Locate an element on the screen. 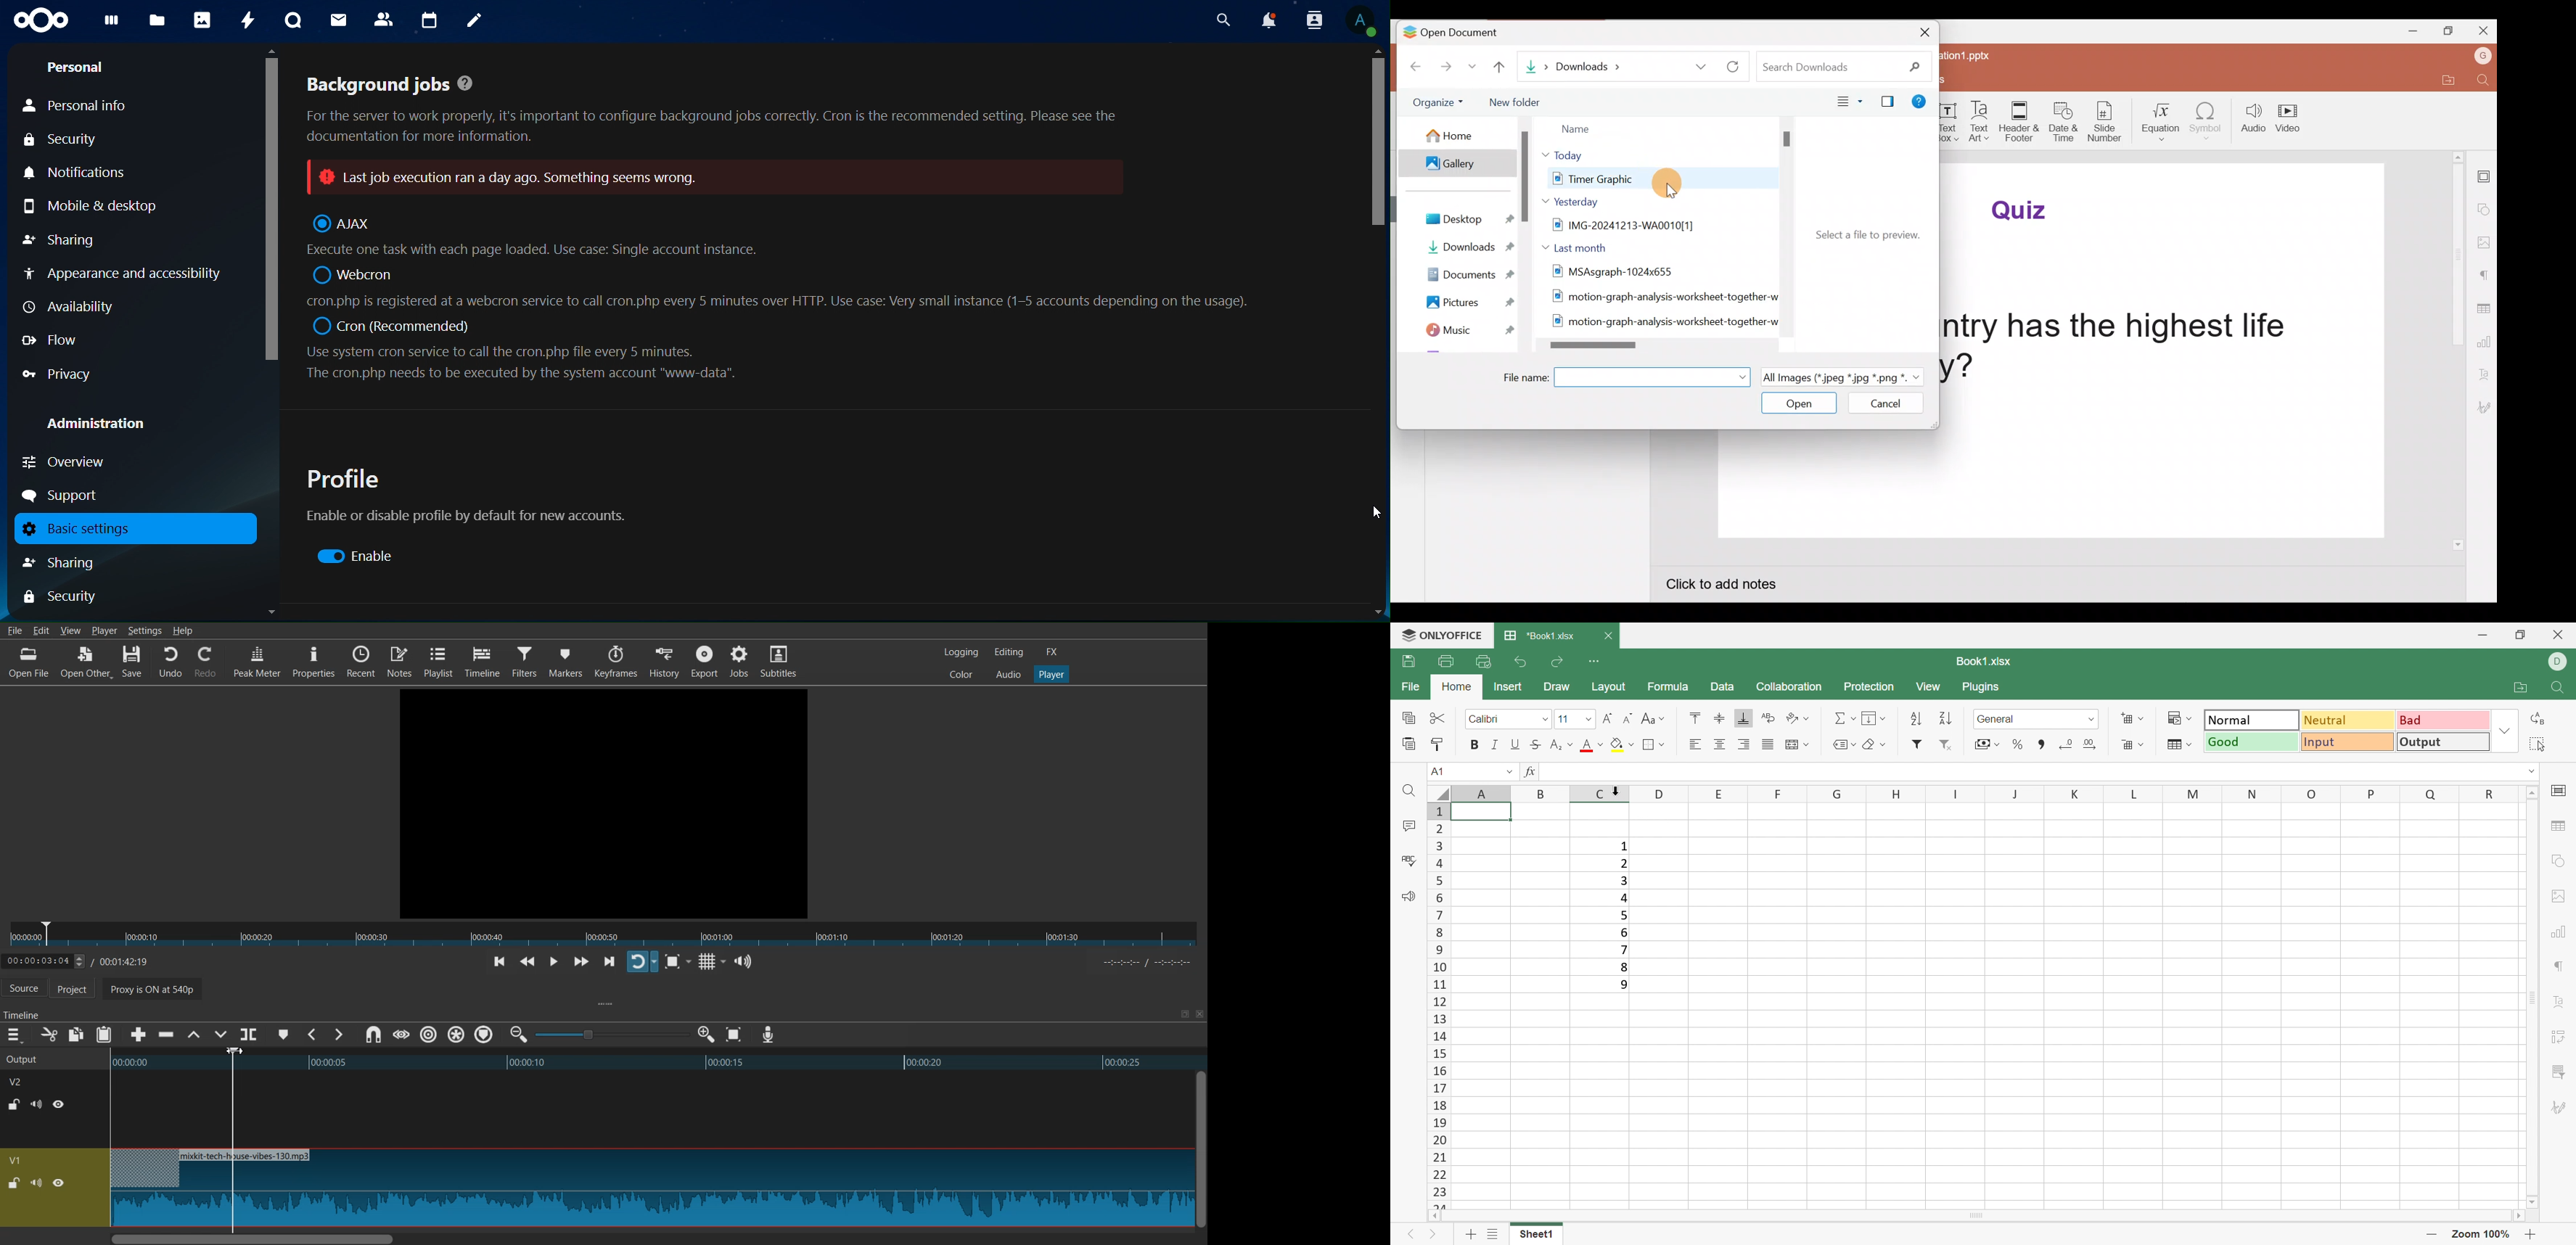 The height and width of the screenshot is (1260, 2576). Player is located at coordinates (104, 630).